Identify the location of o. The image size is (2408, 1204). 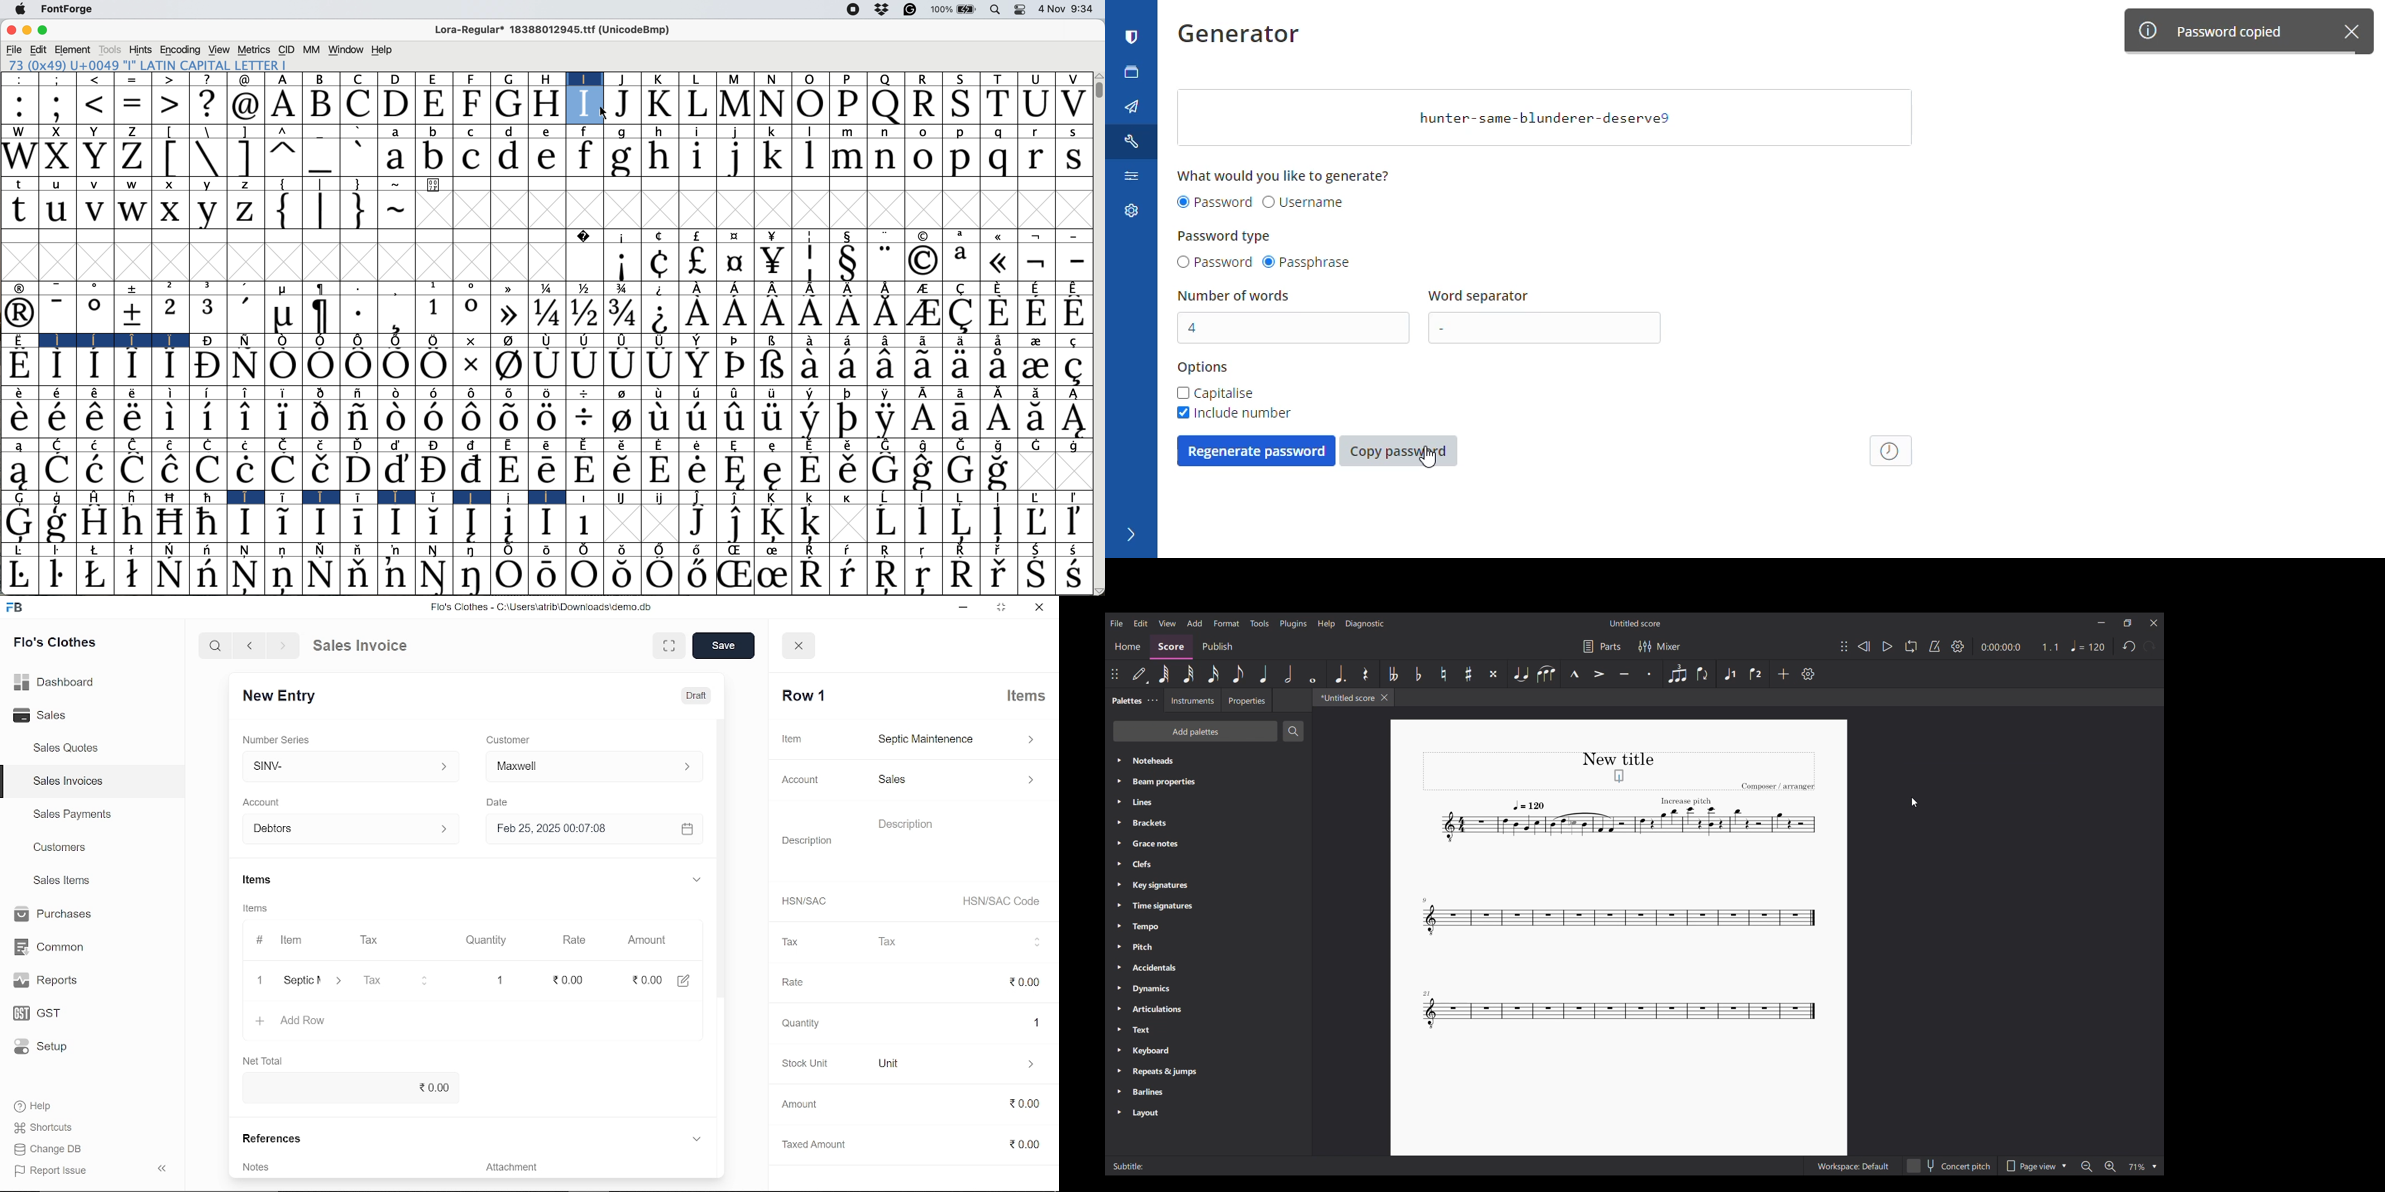
(470, 288).